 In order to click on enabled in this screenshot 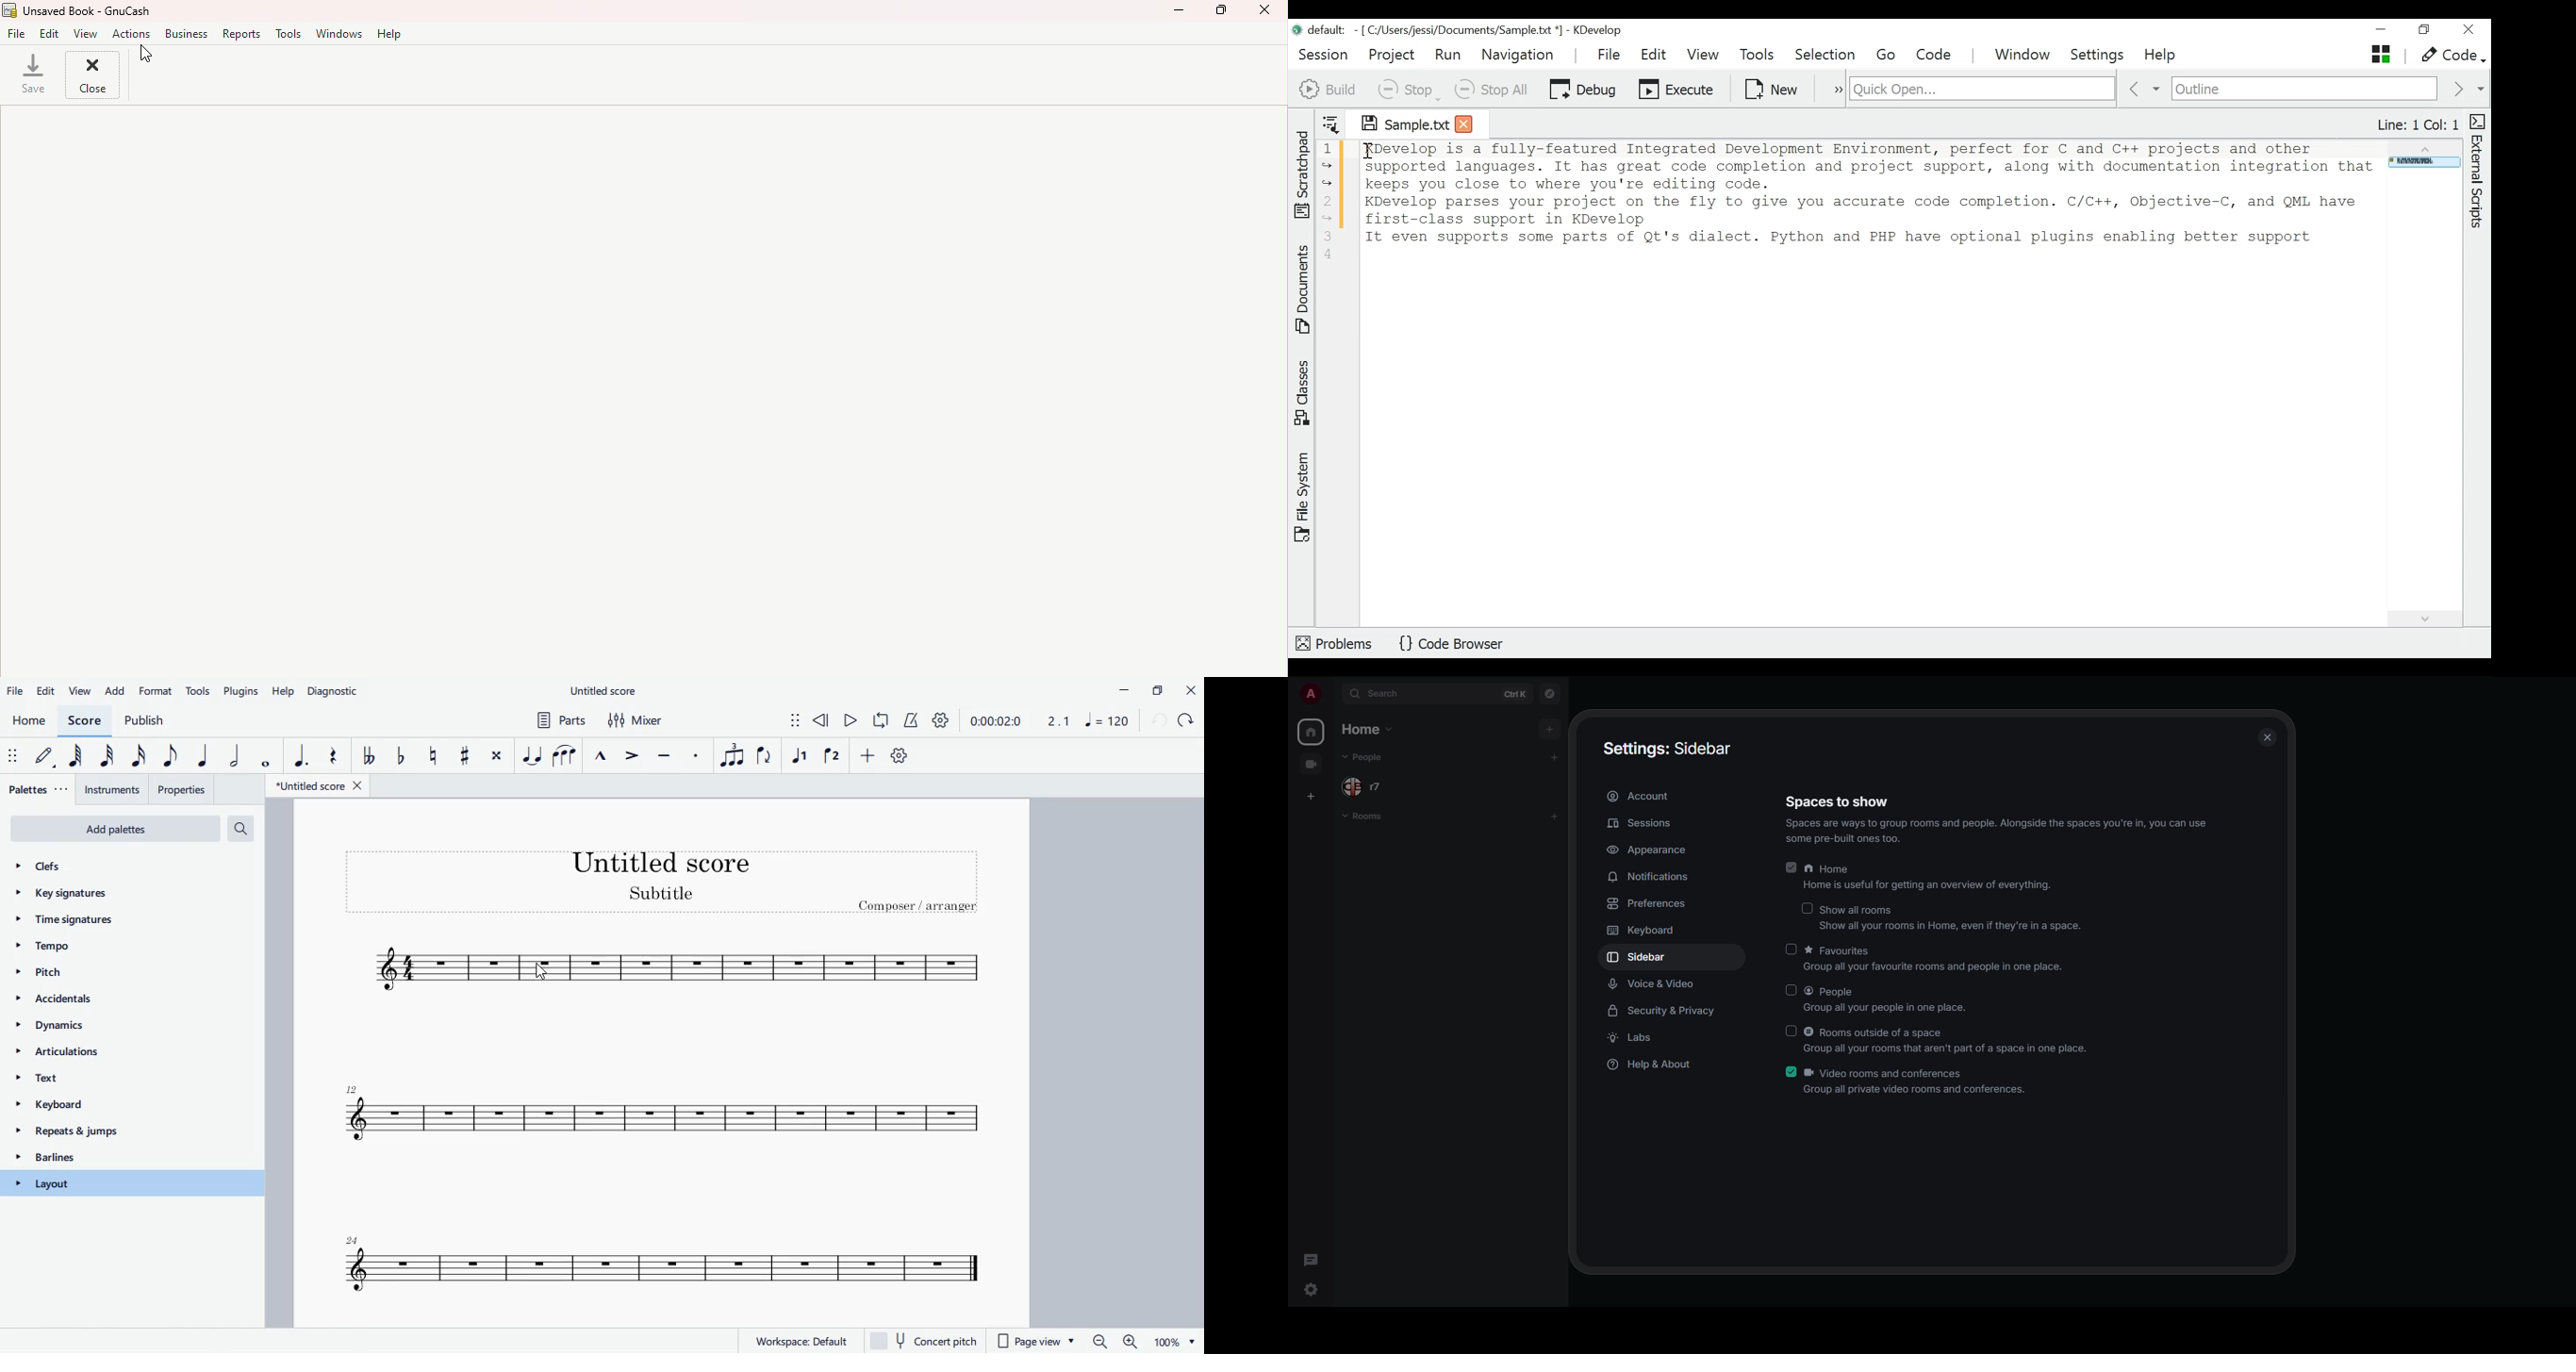, I will do `click(1791, 868)`.